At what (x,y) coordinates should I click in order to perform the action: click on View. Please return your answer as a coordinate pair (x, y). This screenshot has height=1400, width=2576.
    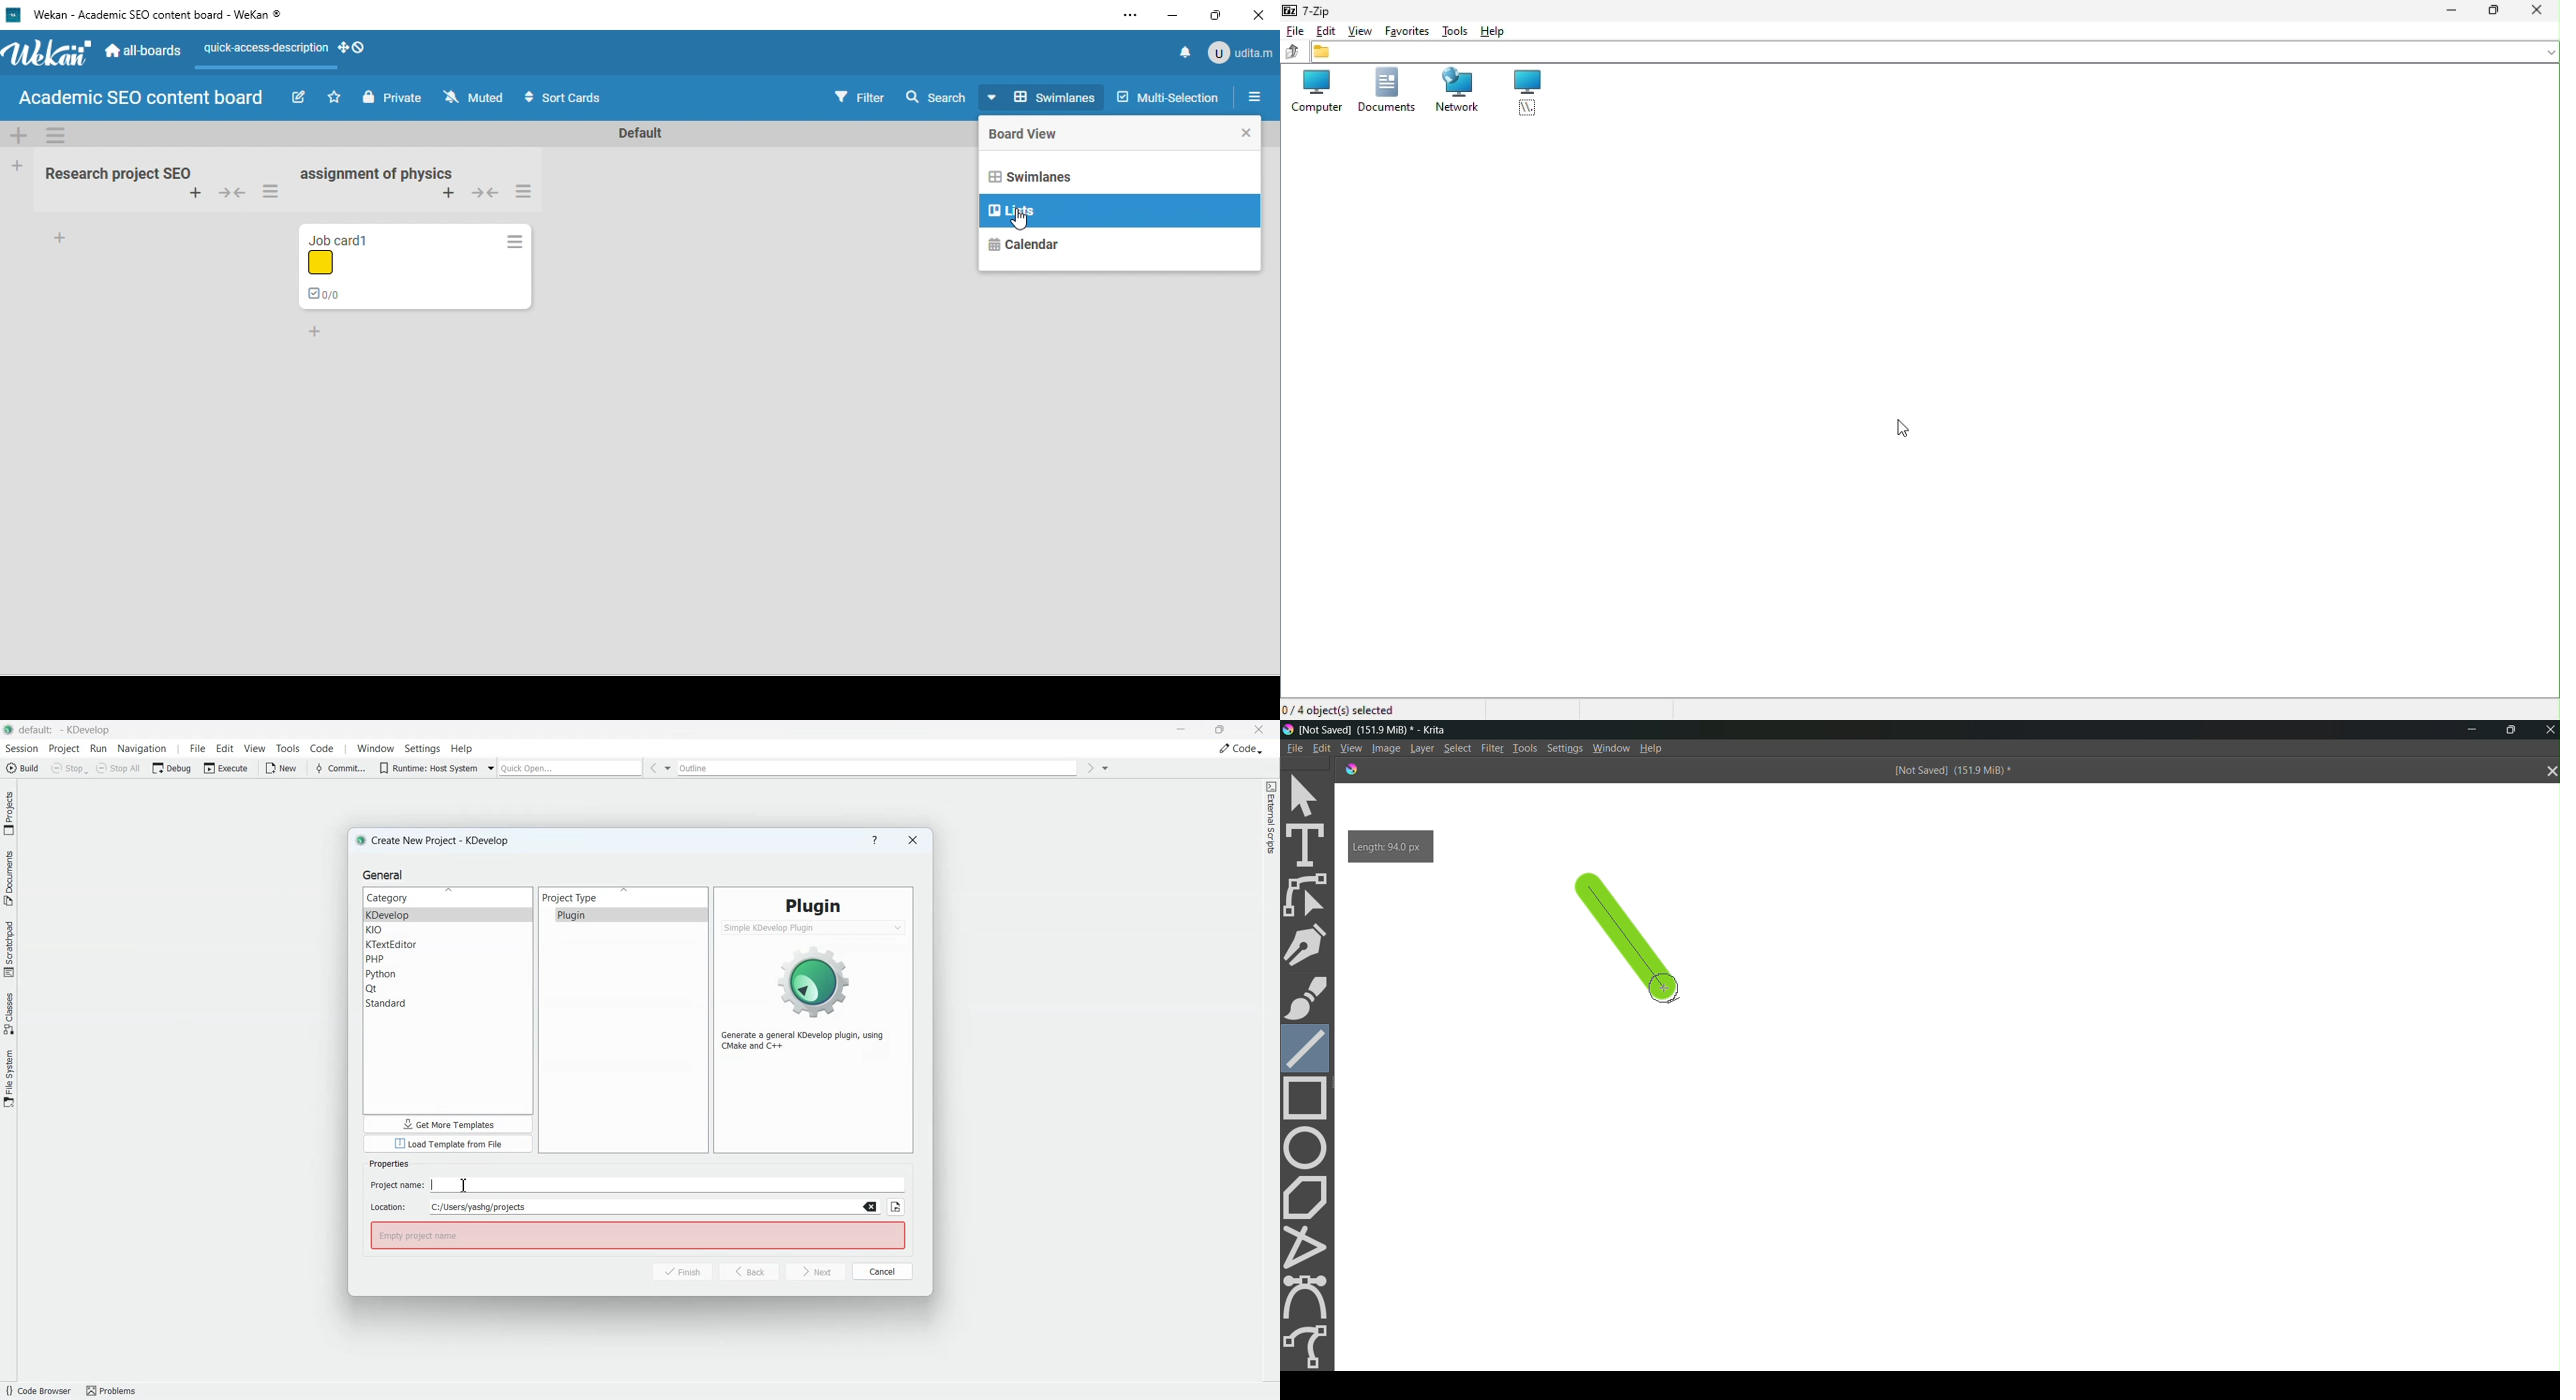
    Looking at the image, I should click on (1361, 30).